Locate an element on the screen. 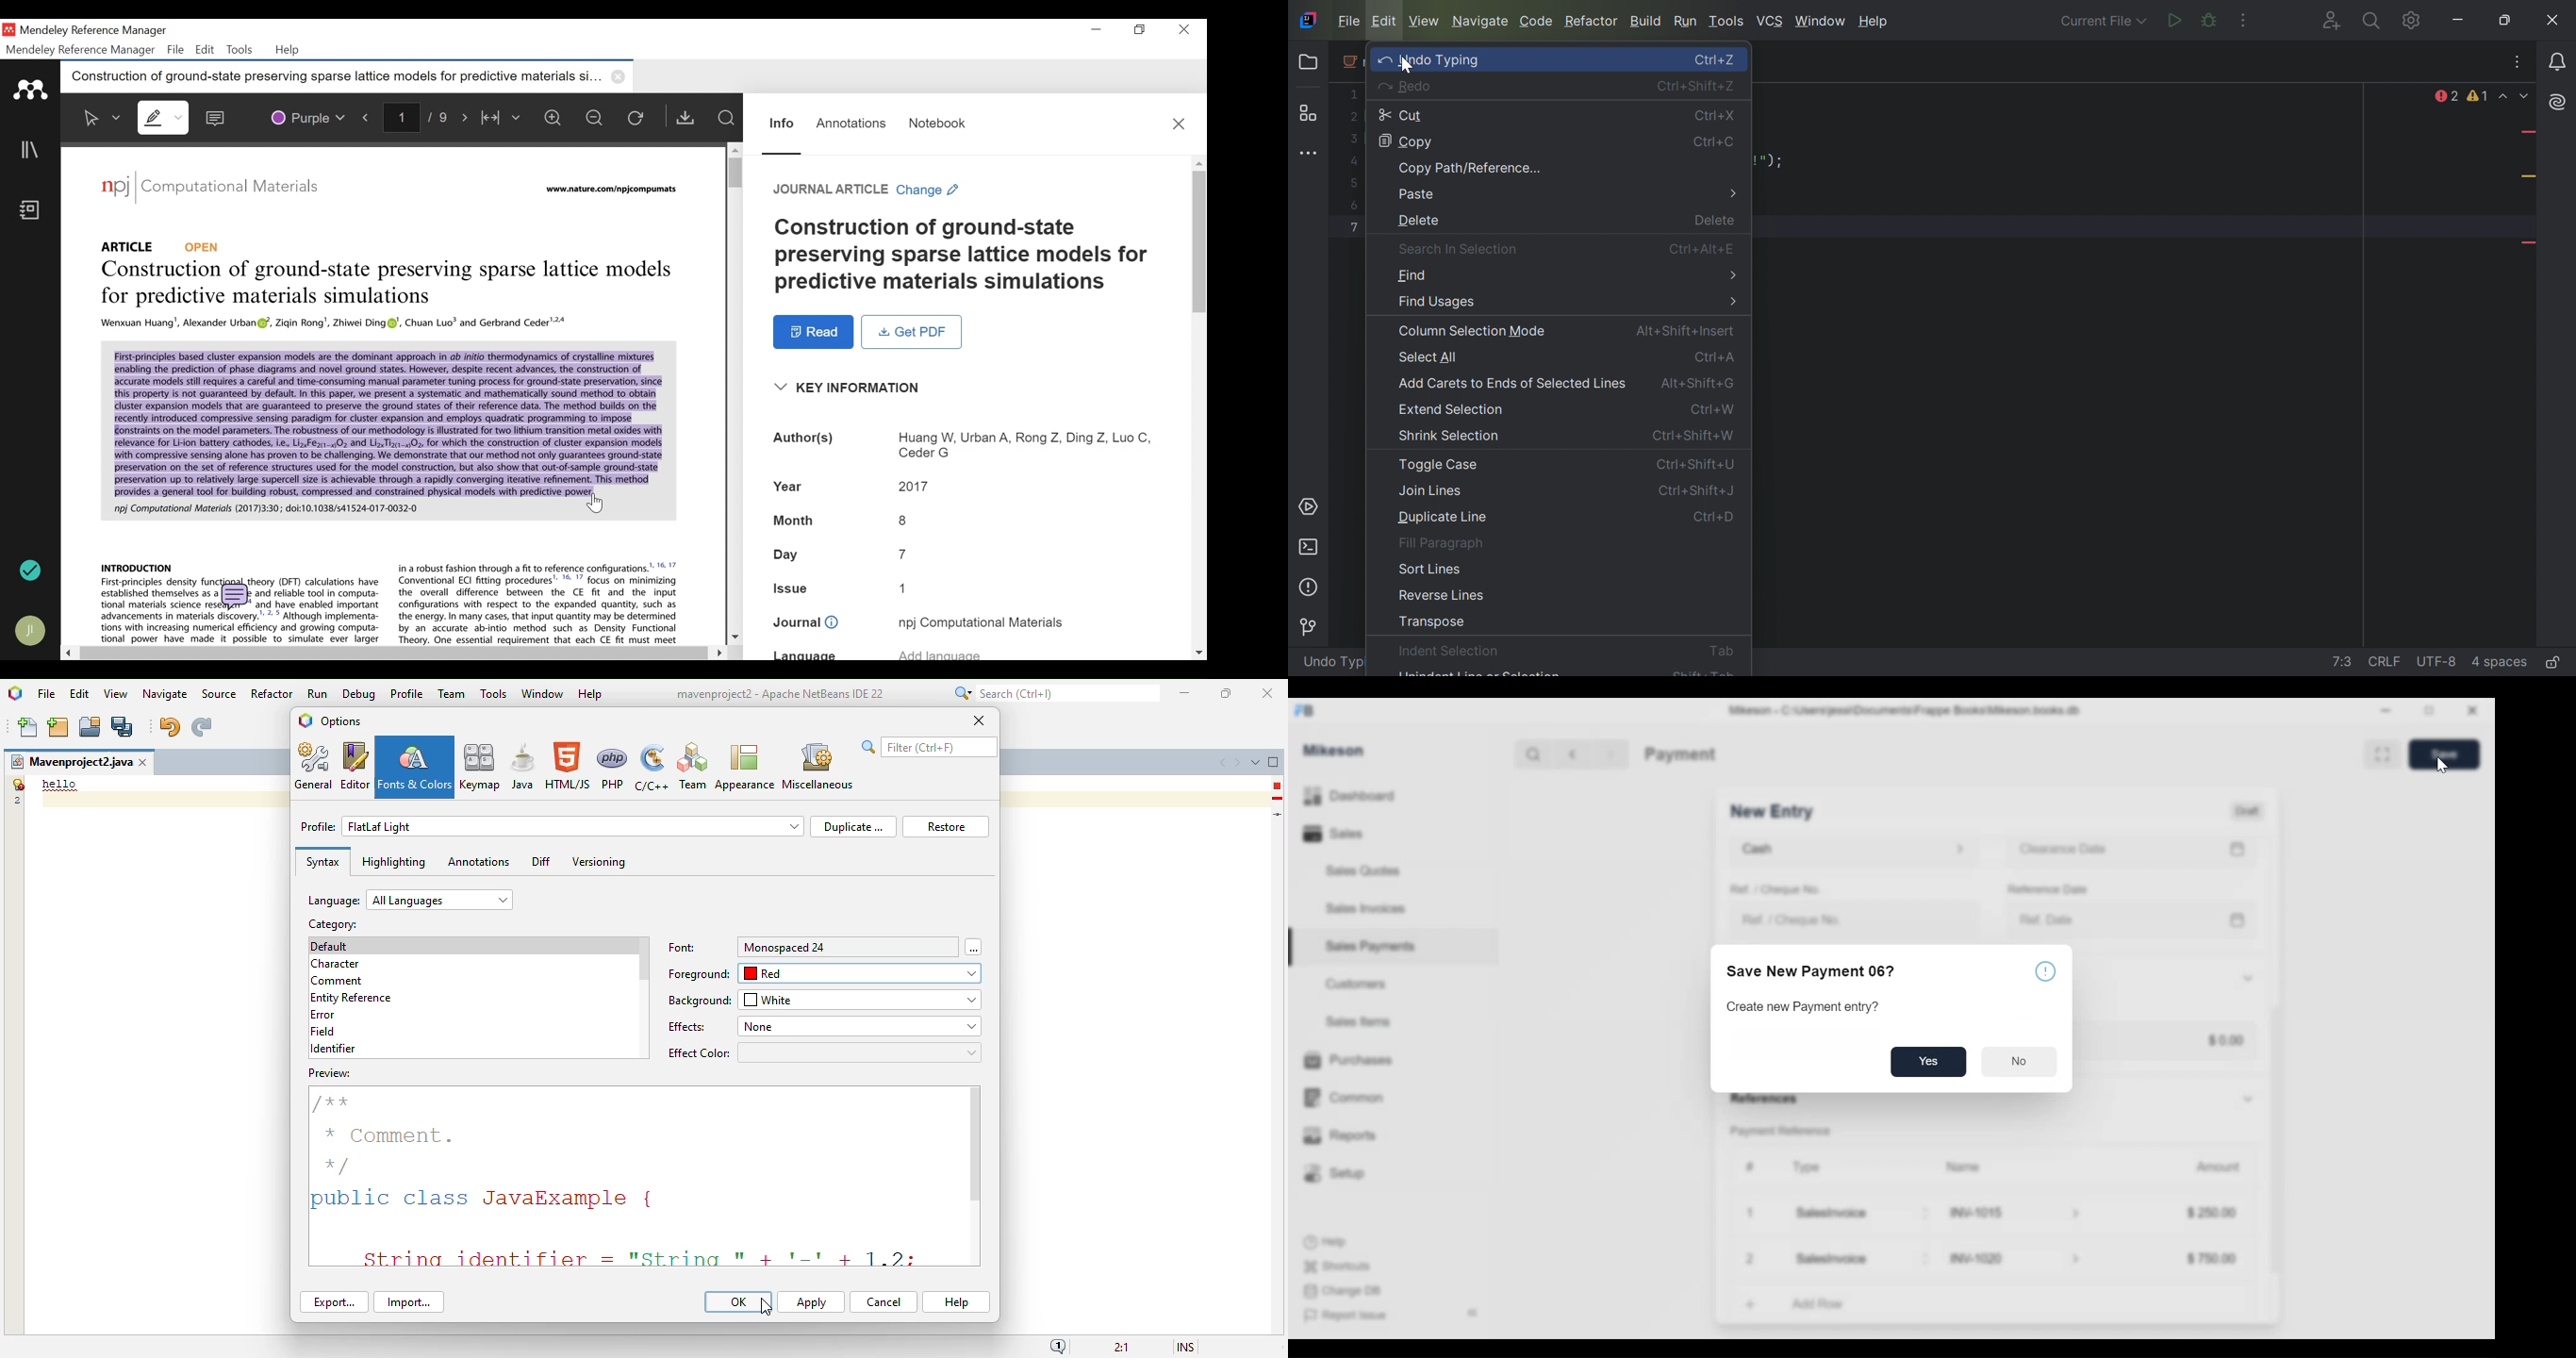 Image resolution: width=2576 pixels, height=1372 pixels. Create new Payment entry? is located at coordinates (1806, 1008).